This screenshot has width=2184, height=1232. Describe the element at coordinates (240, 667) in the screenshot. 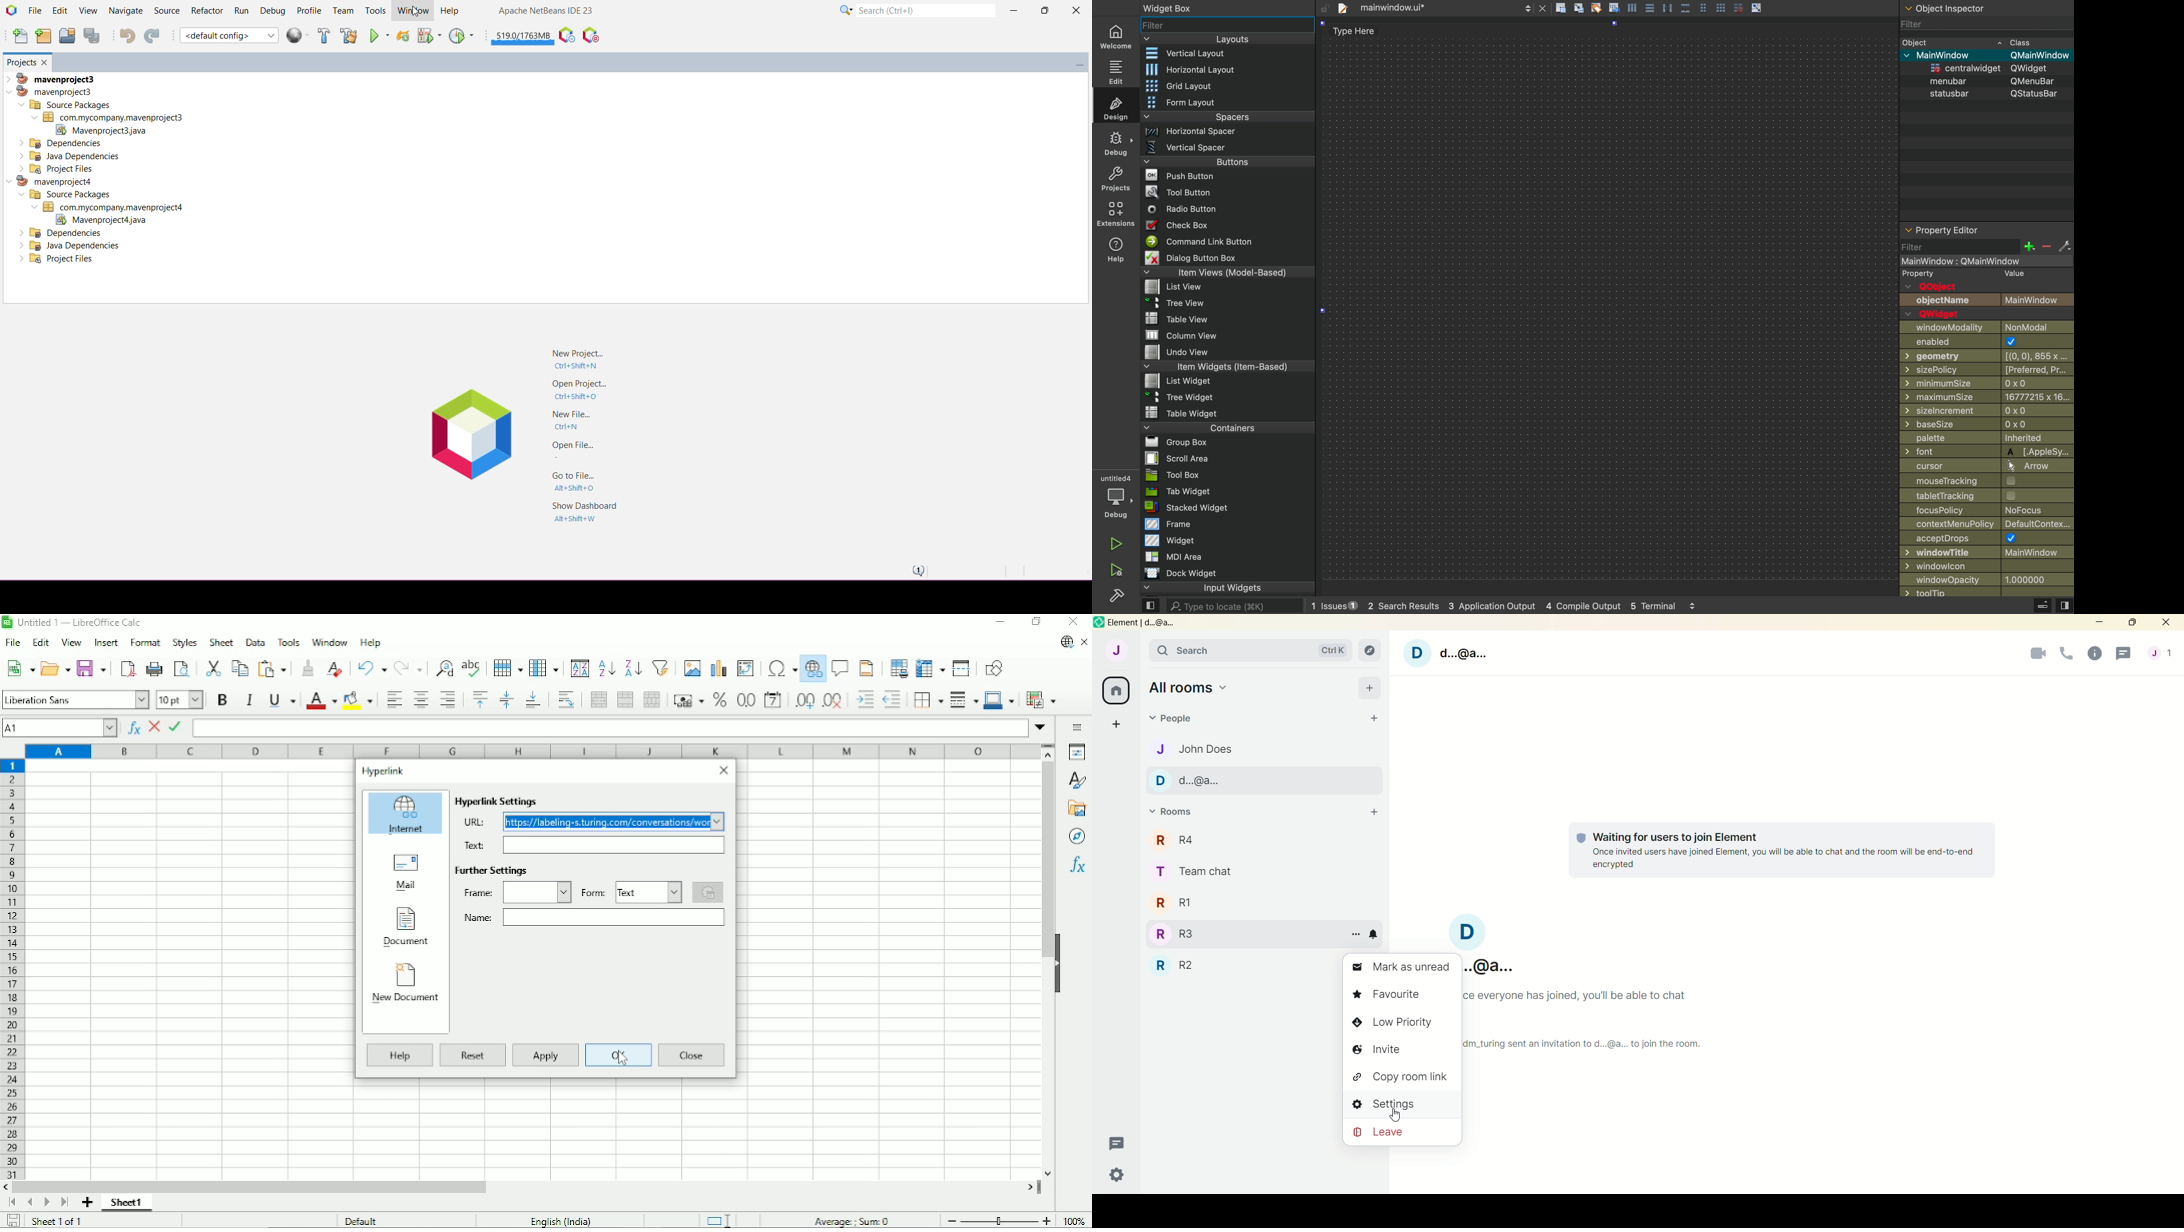

I see `Copy` at that location.